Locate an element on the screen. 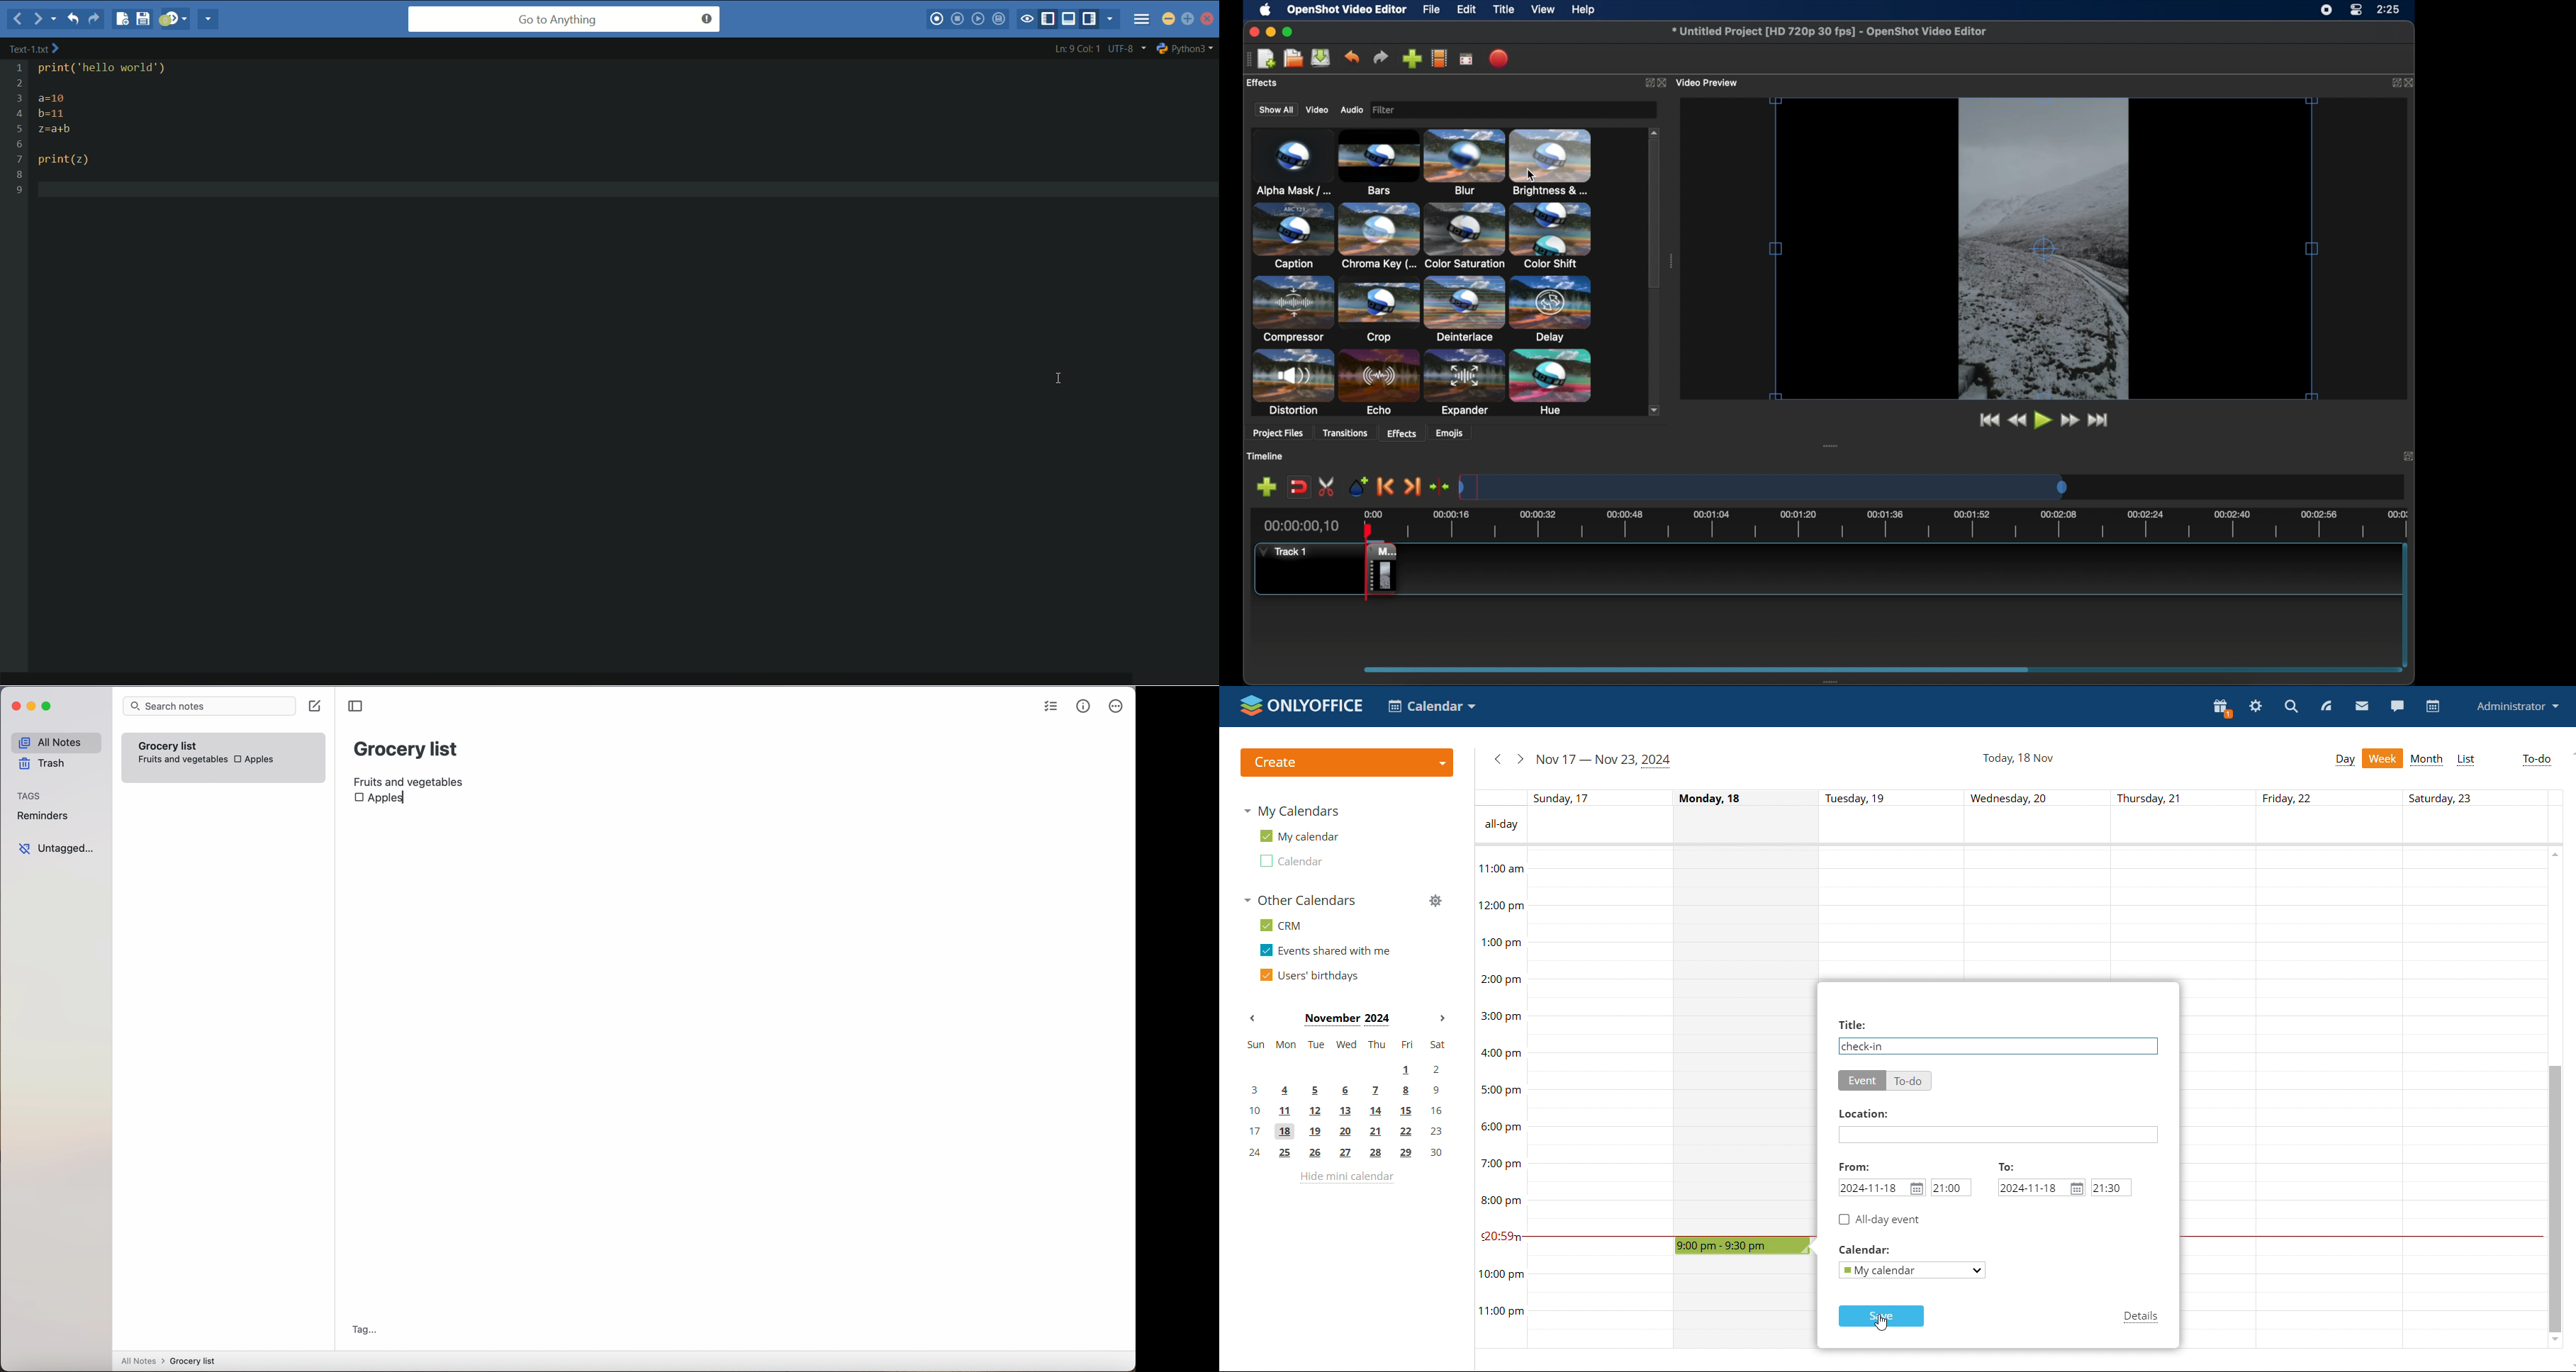  crop is located at coordinates (1379, 309).